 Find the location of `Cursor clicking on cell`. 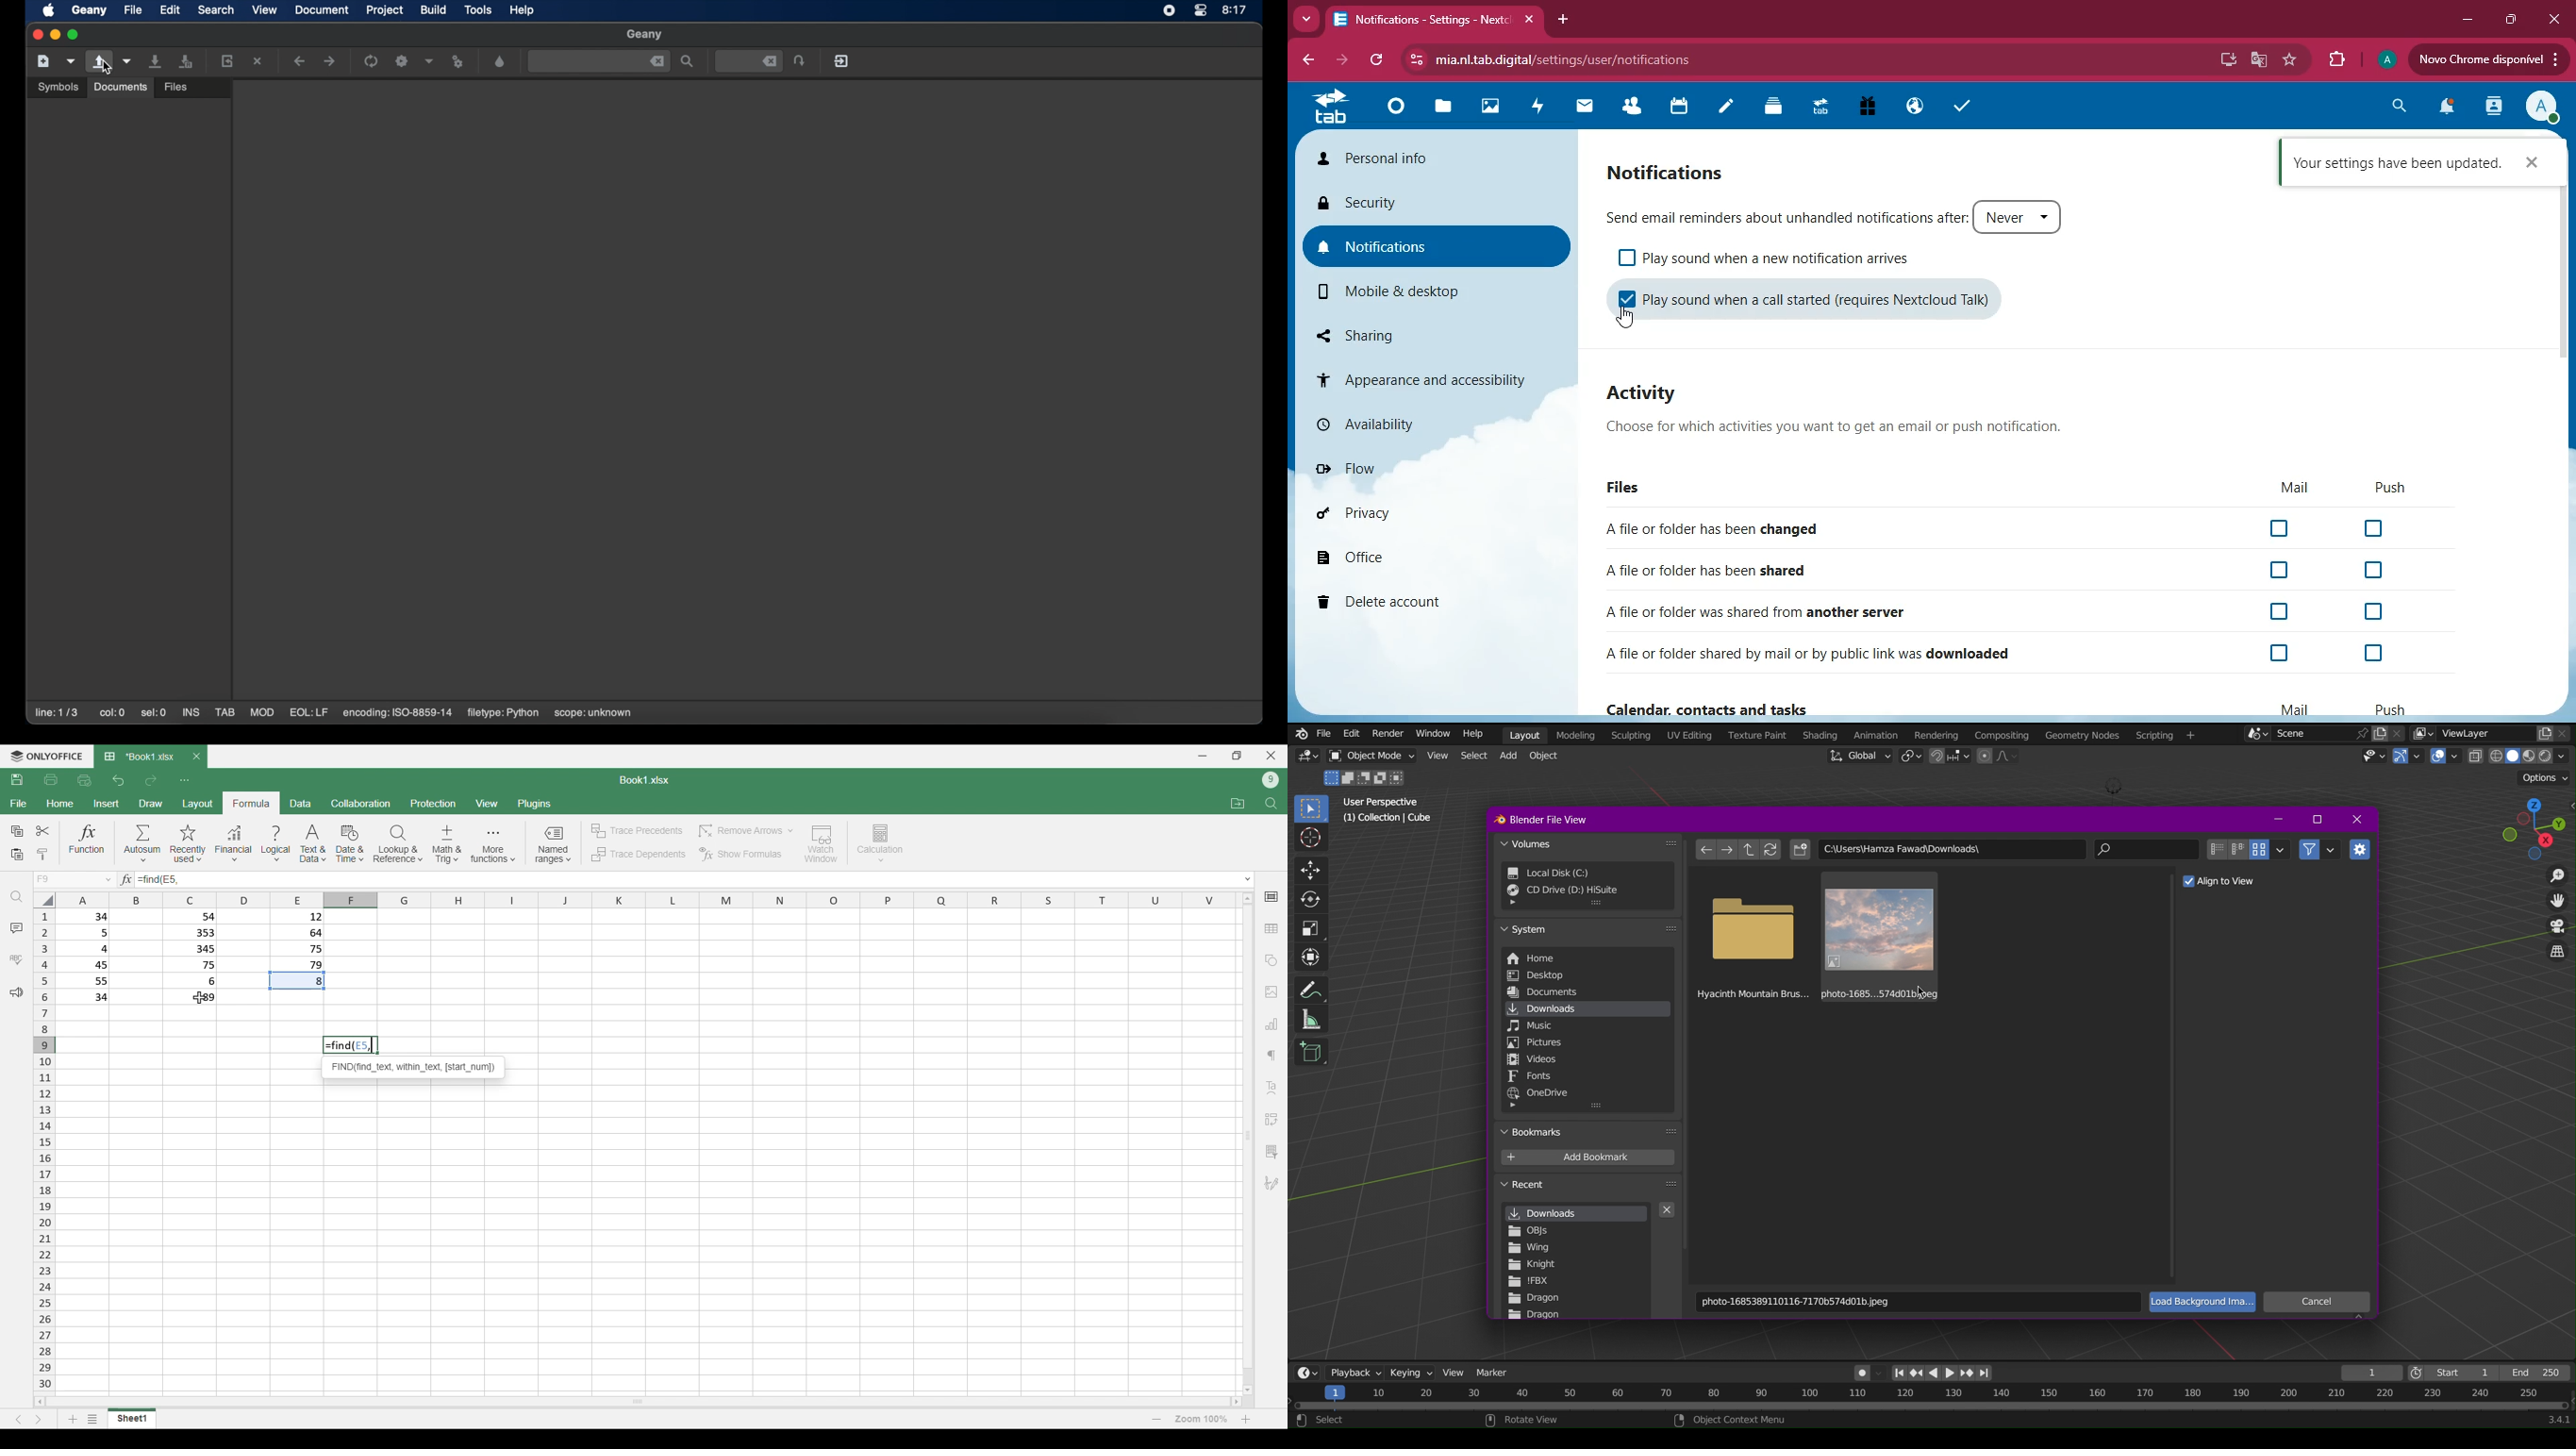

Cursor clicking on cell is located at coordinates (199, 998).